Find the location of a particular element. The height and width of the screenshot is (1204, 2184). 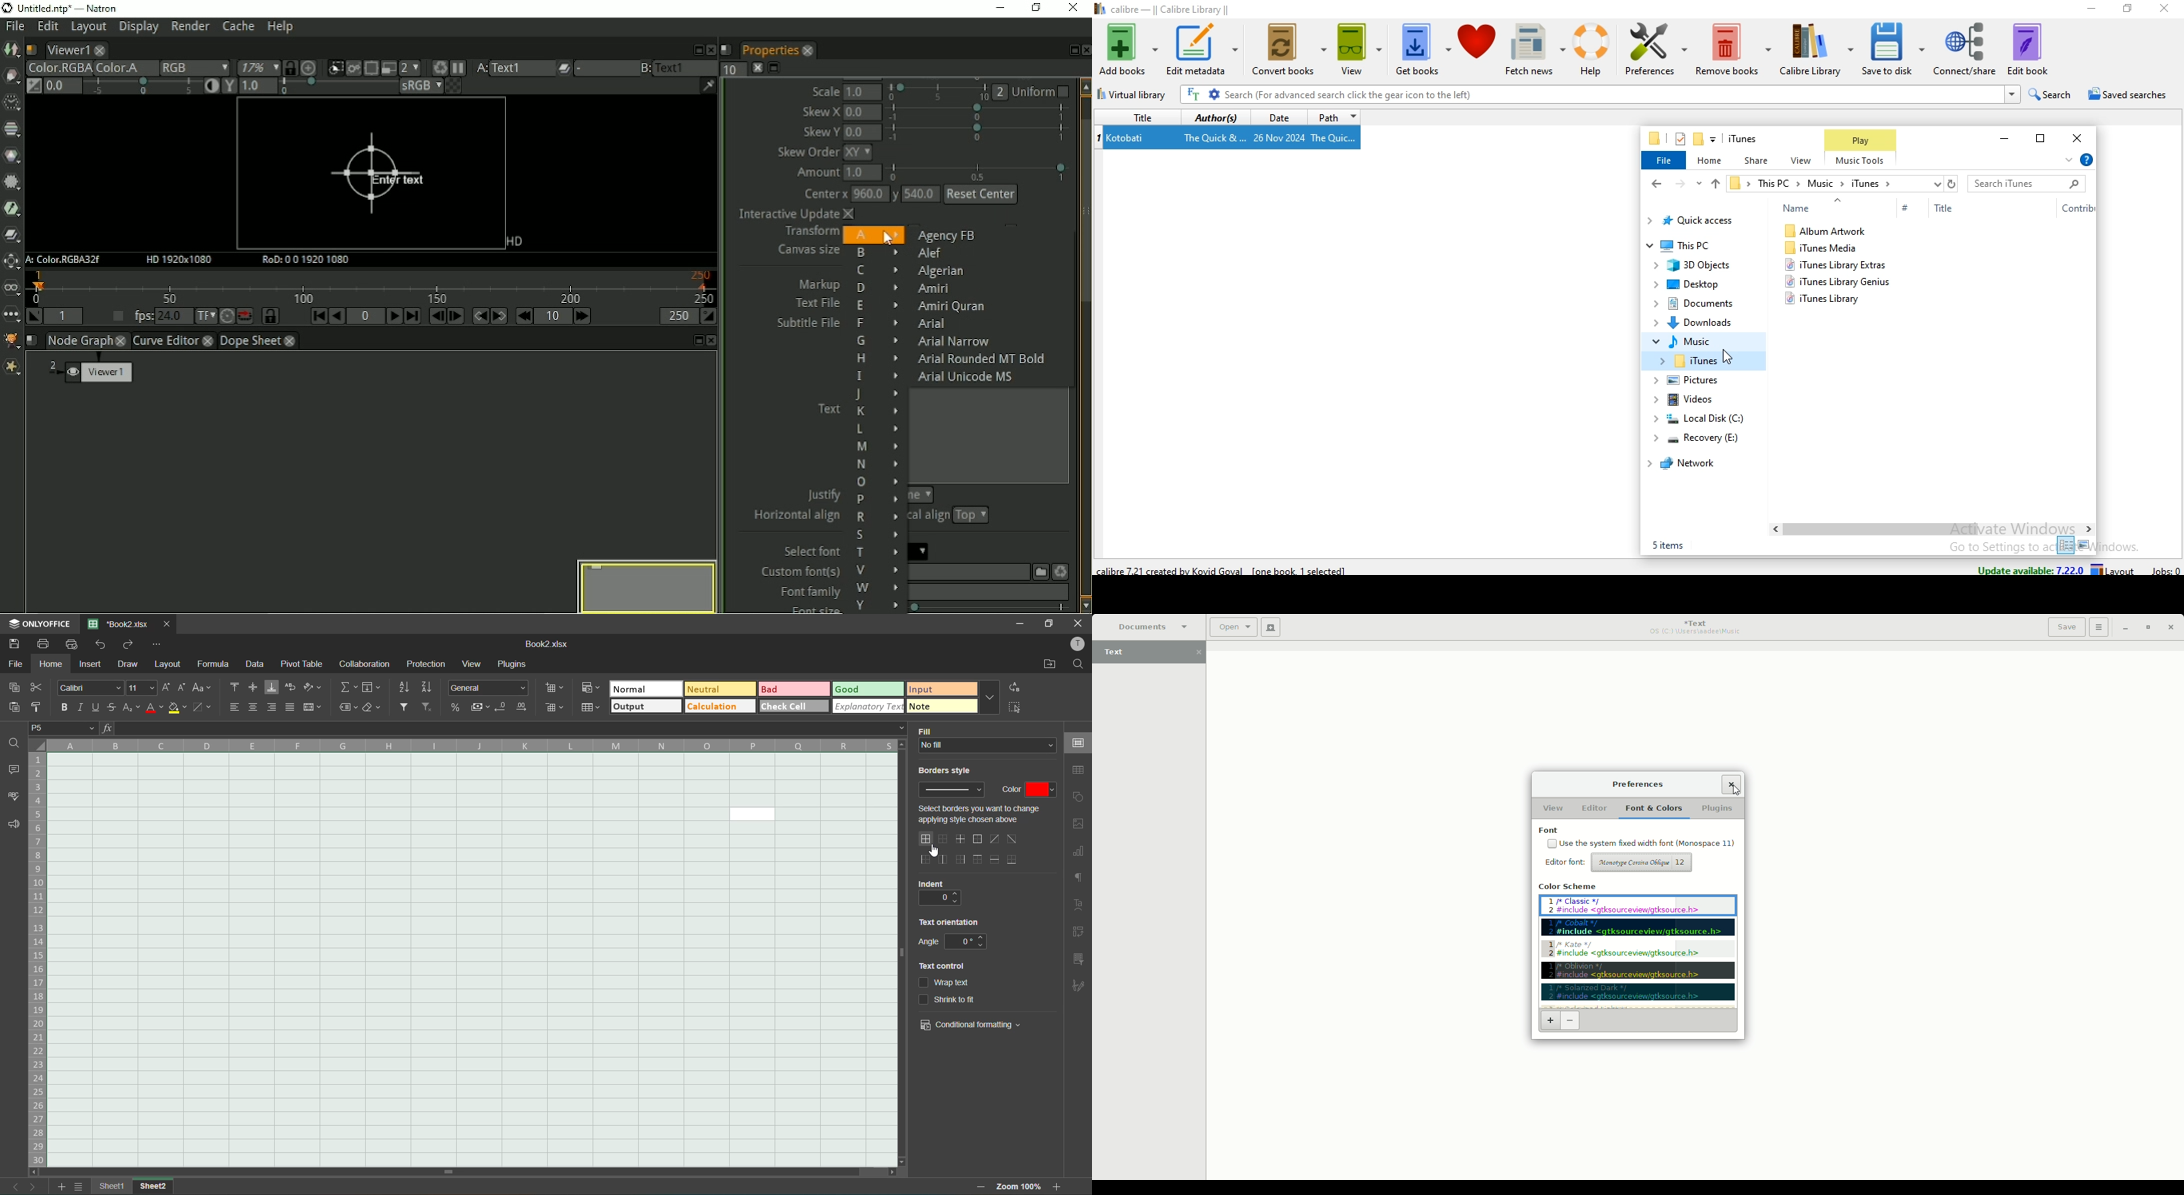

outer bottom line only is located at coordinates (1013, 859).